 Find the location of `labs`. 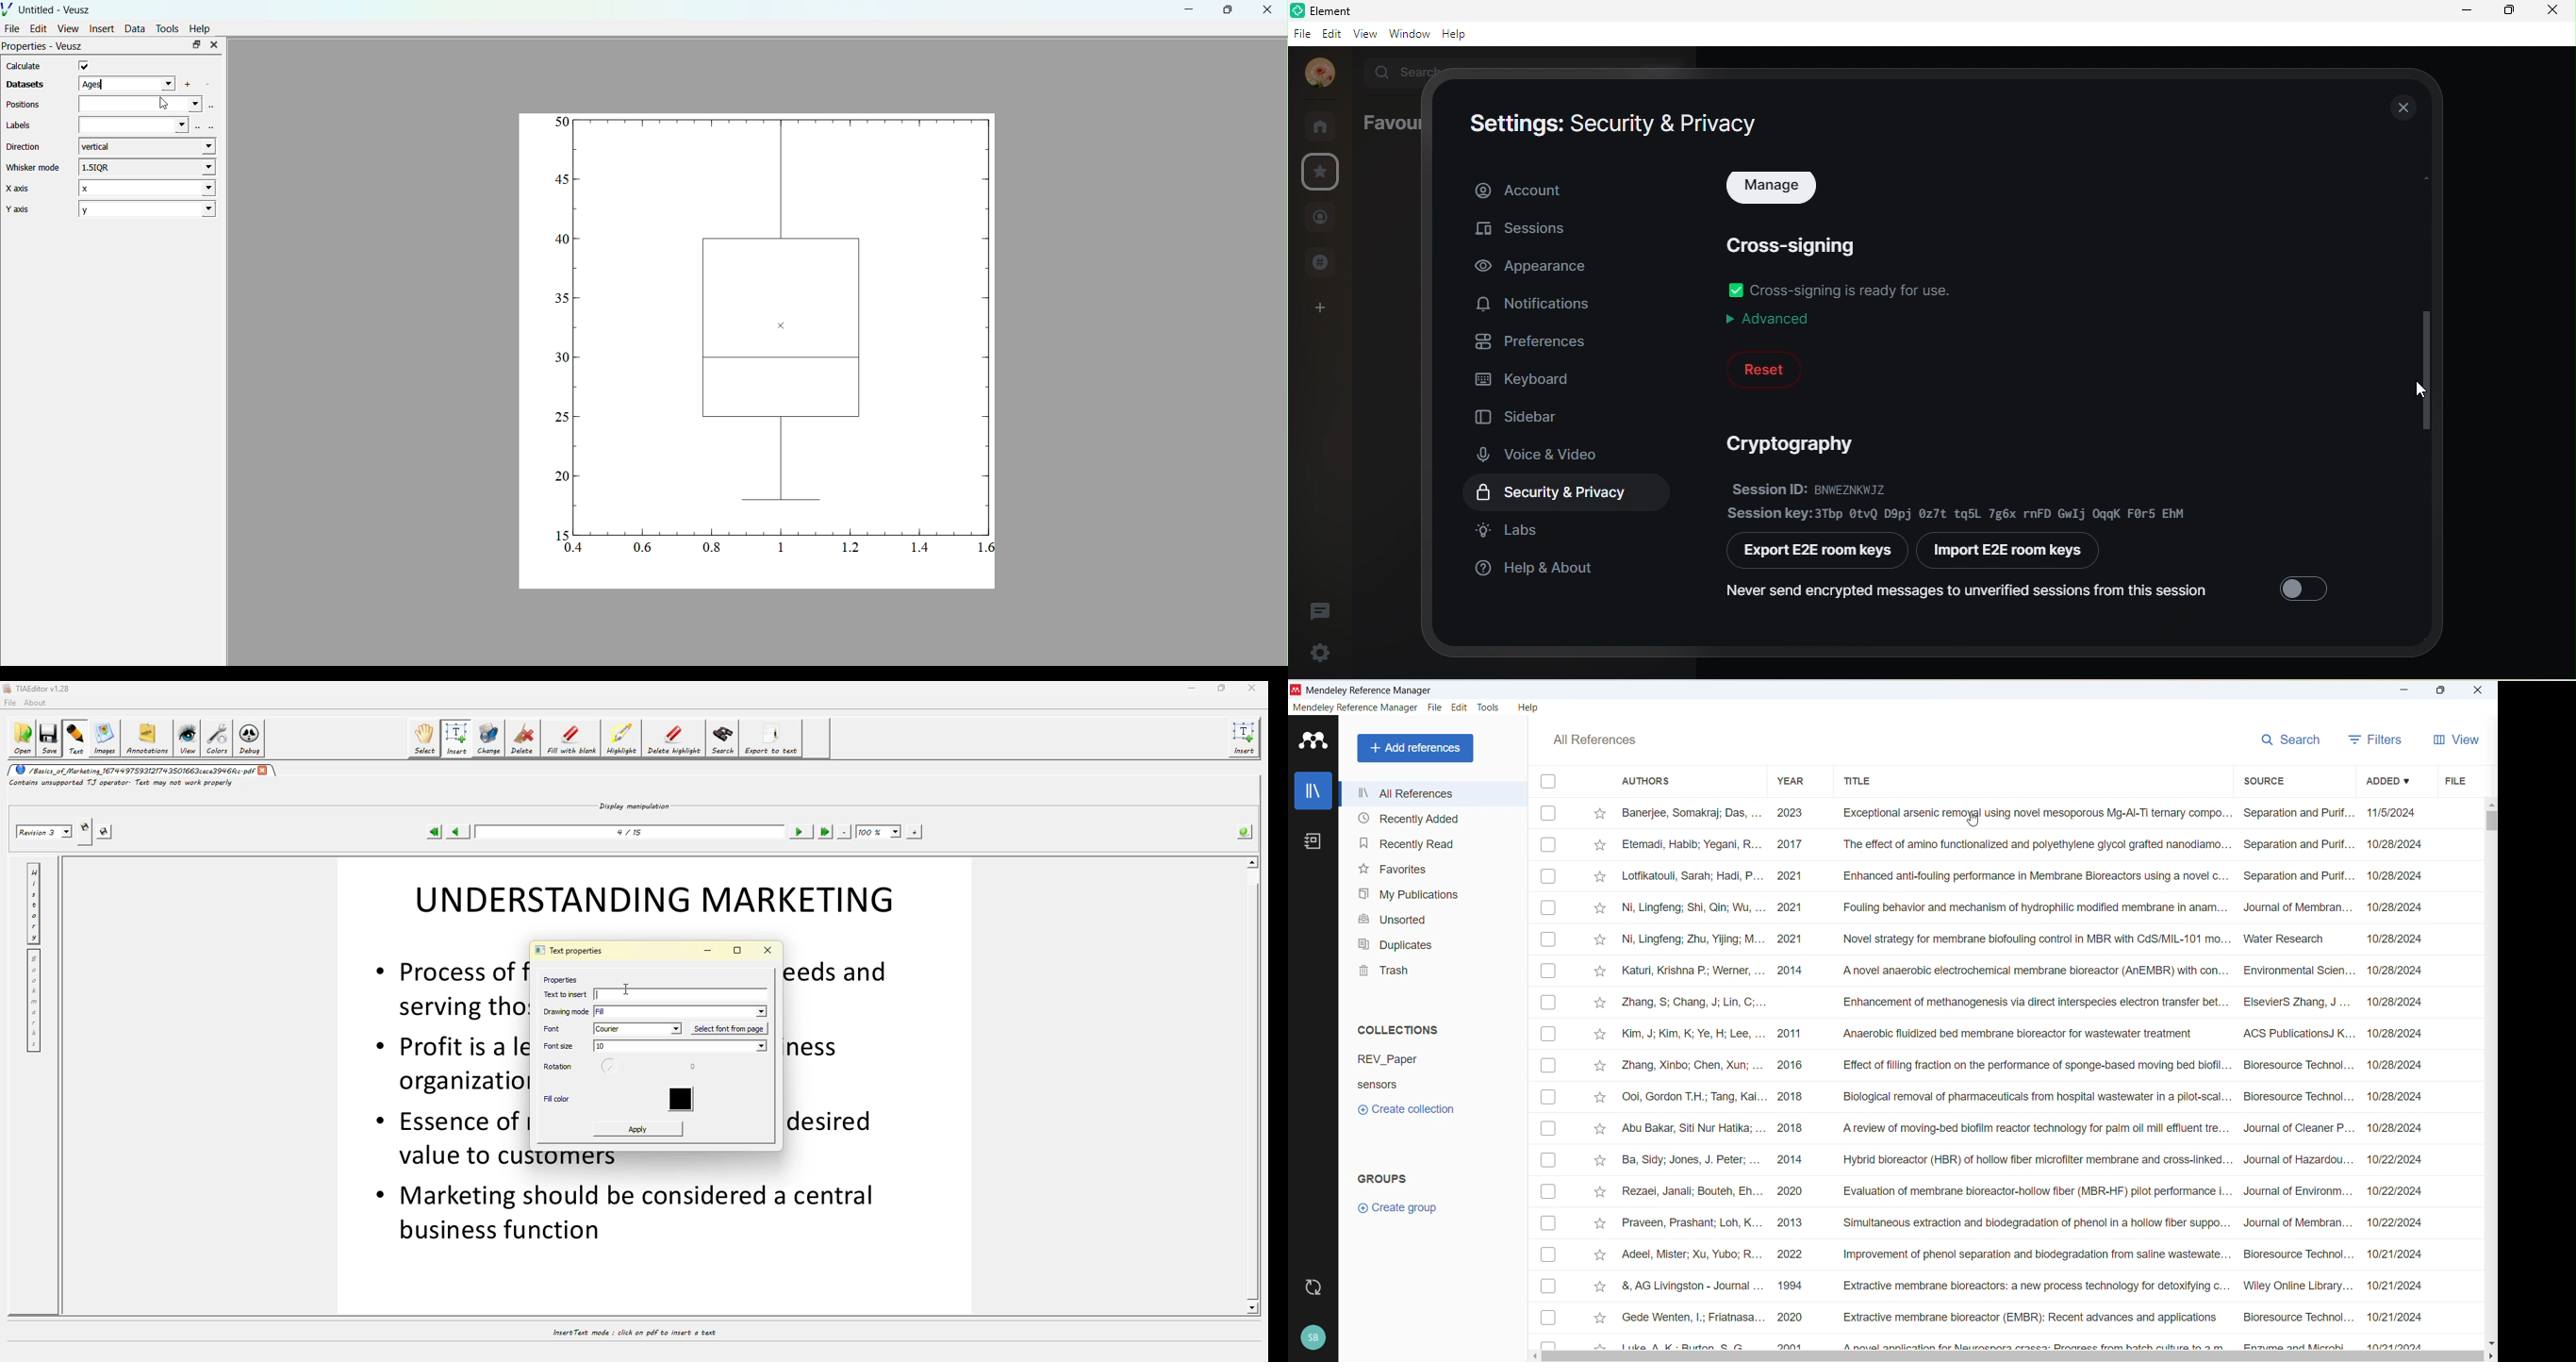

labs is located at coordinates (1511, 530).